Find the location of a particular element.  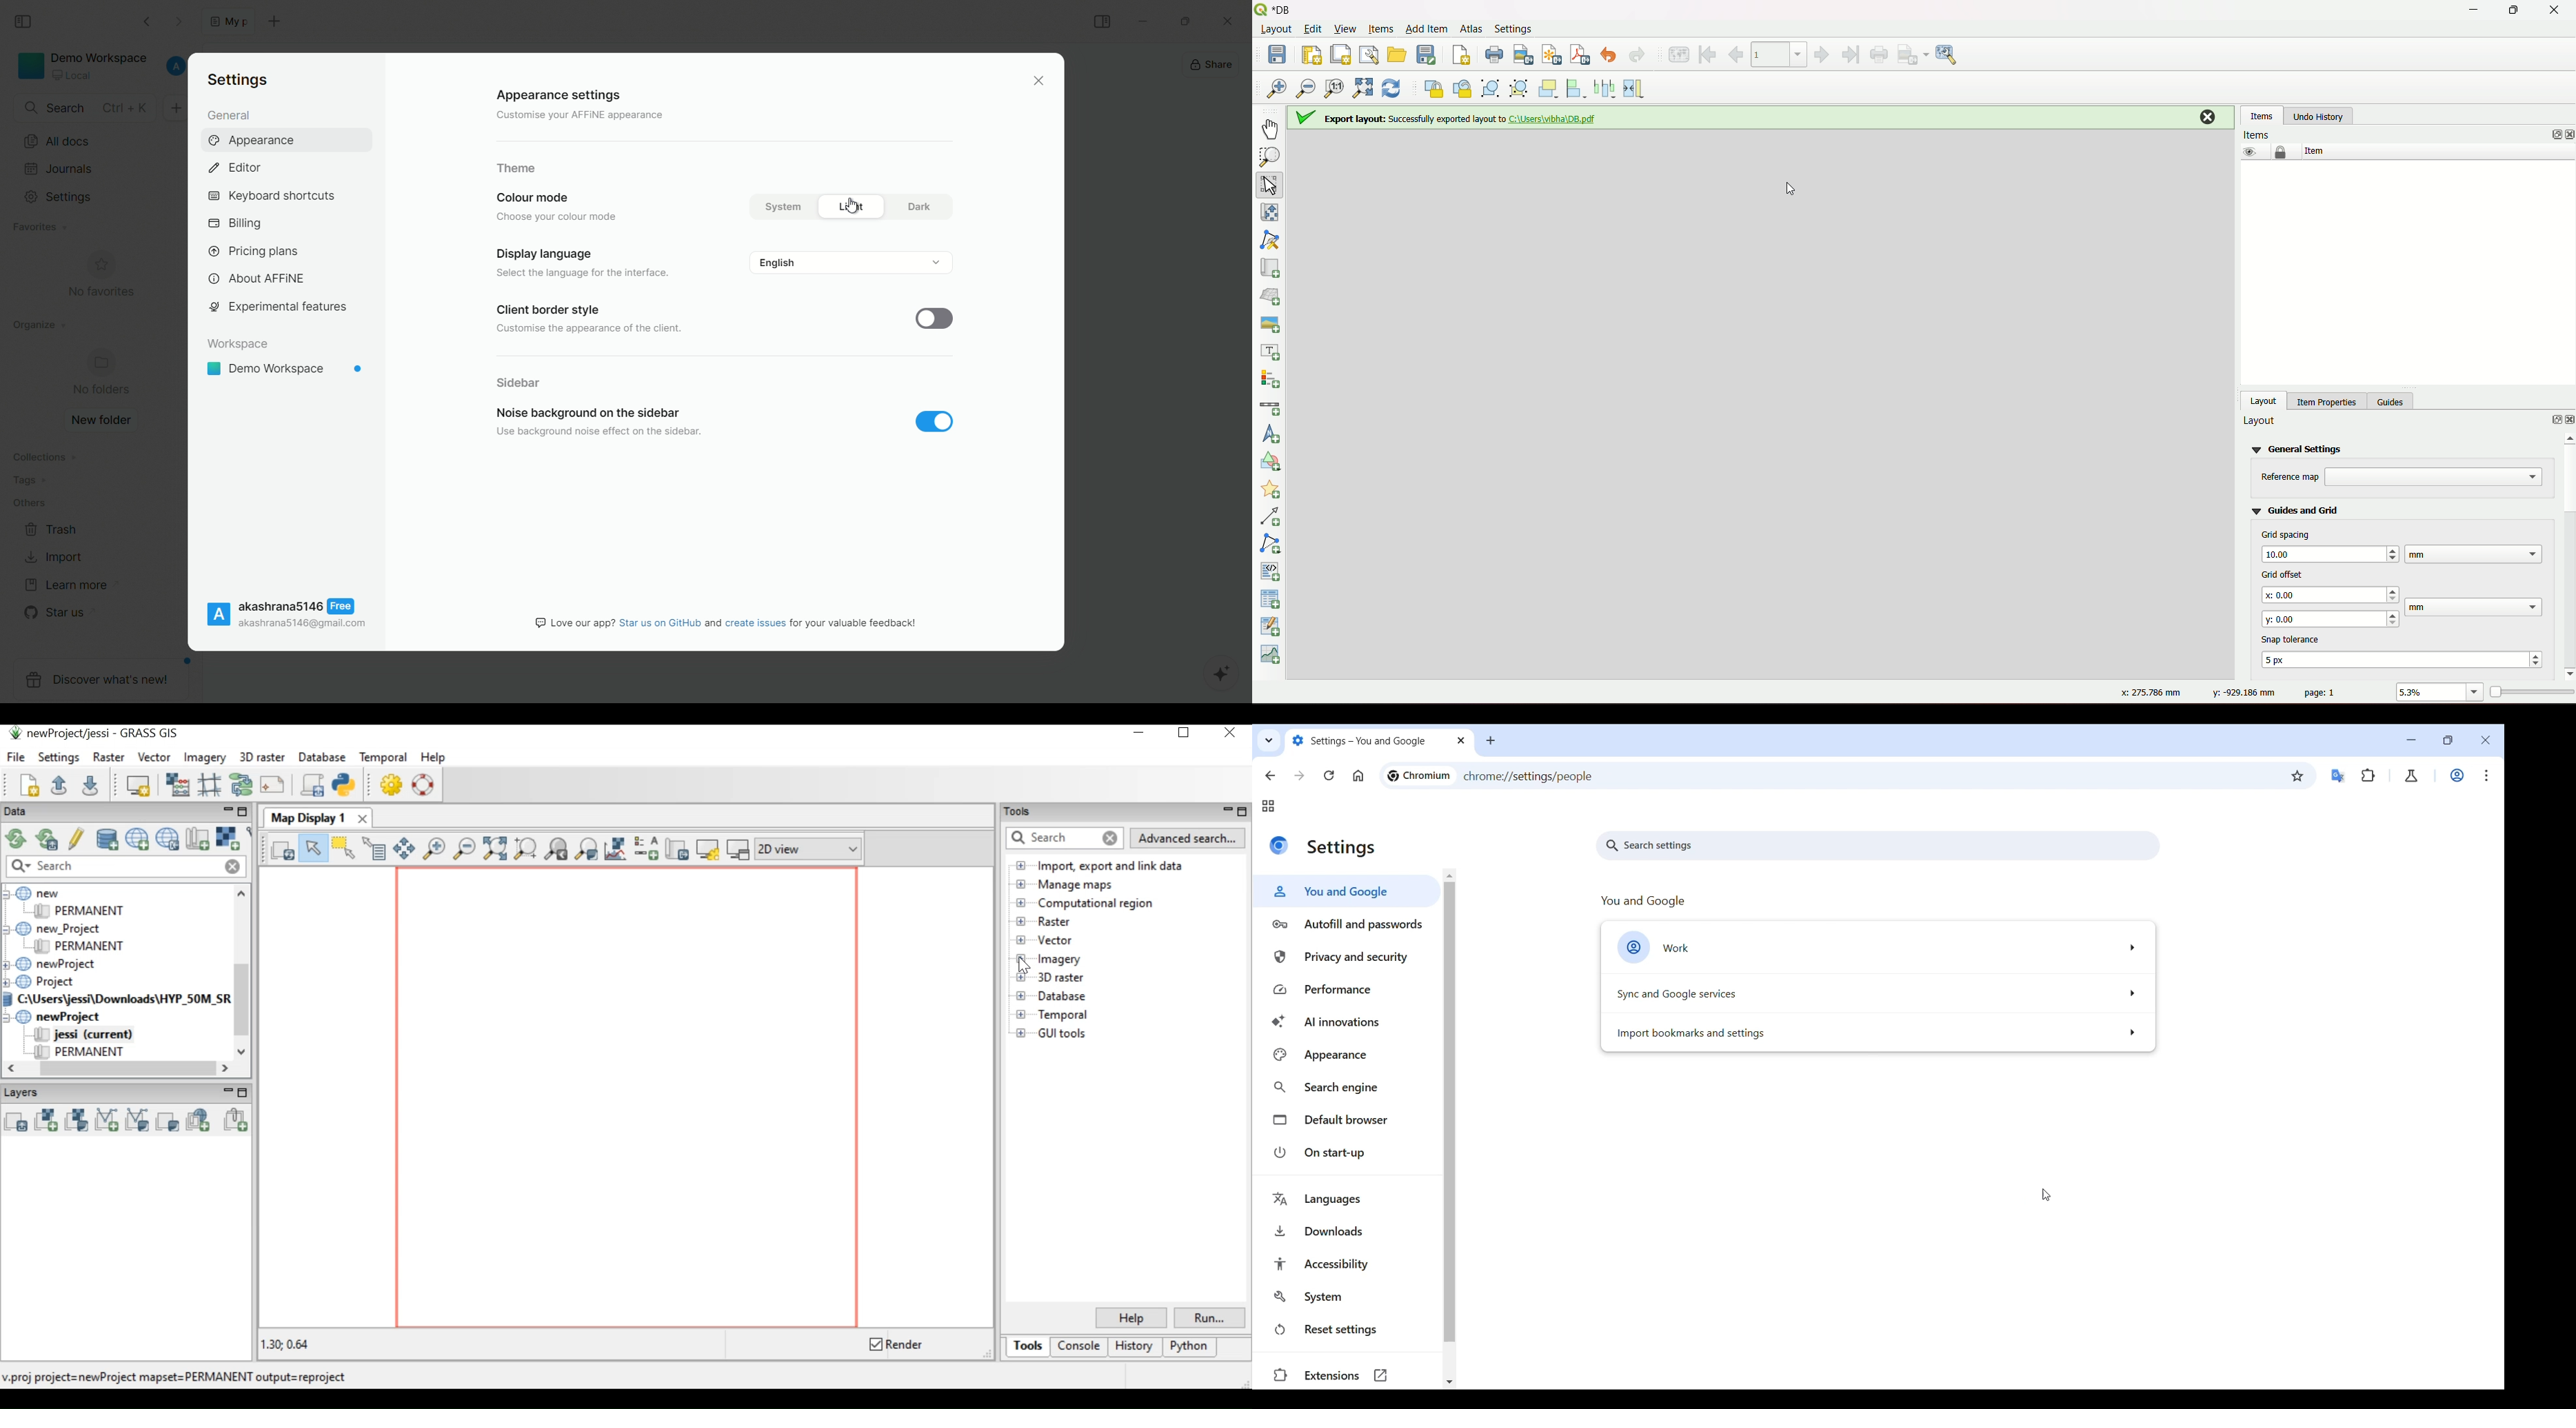

text box is located at coordinates (2405, 659).